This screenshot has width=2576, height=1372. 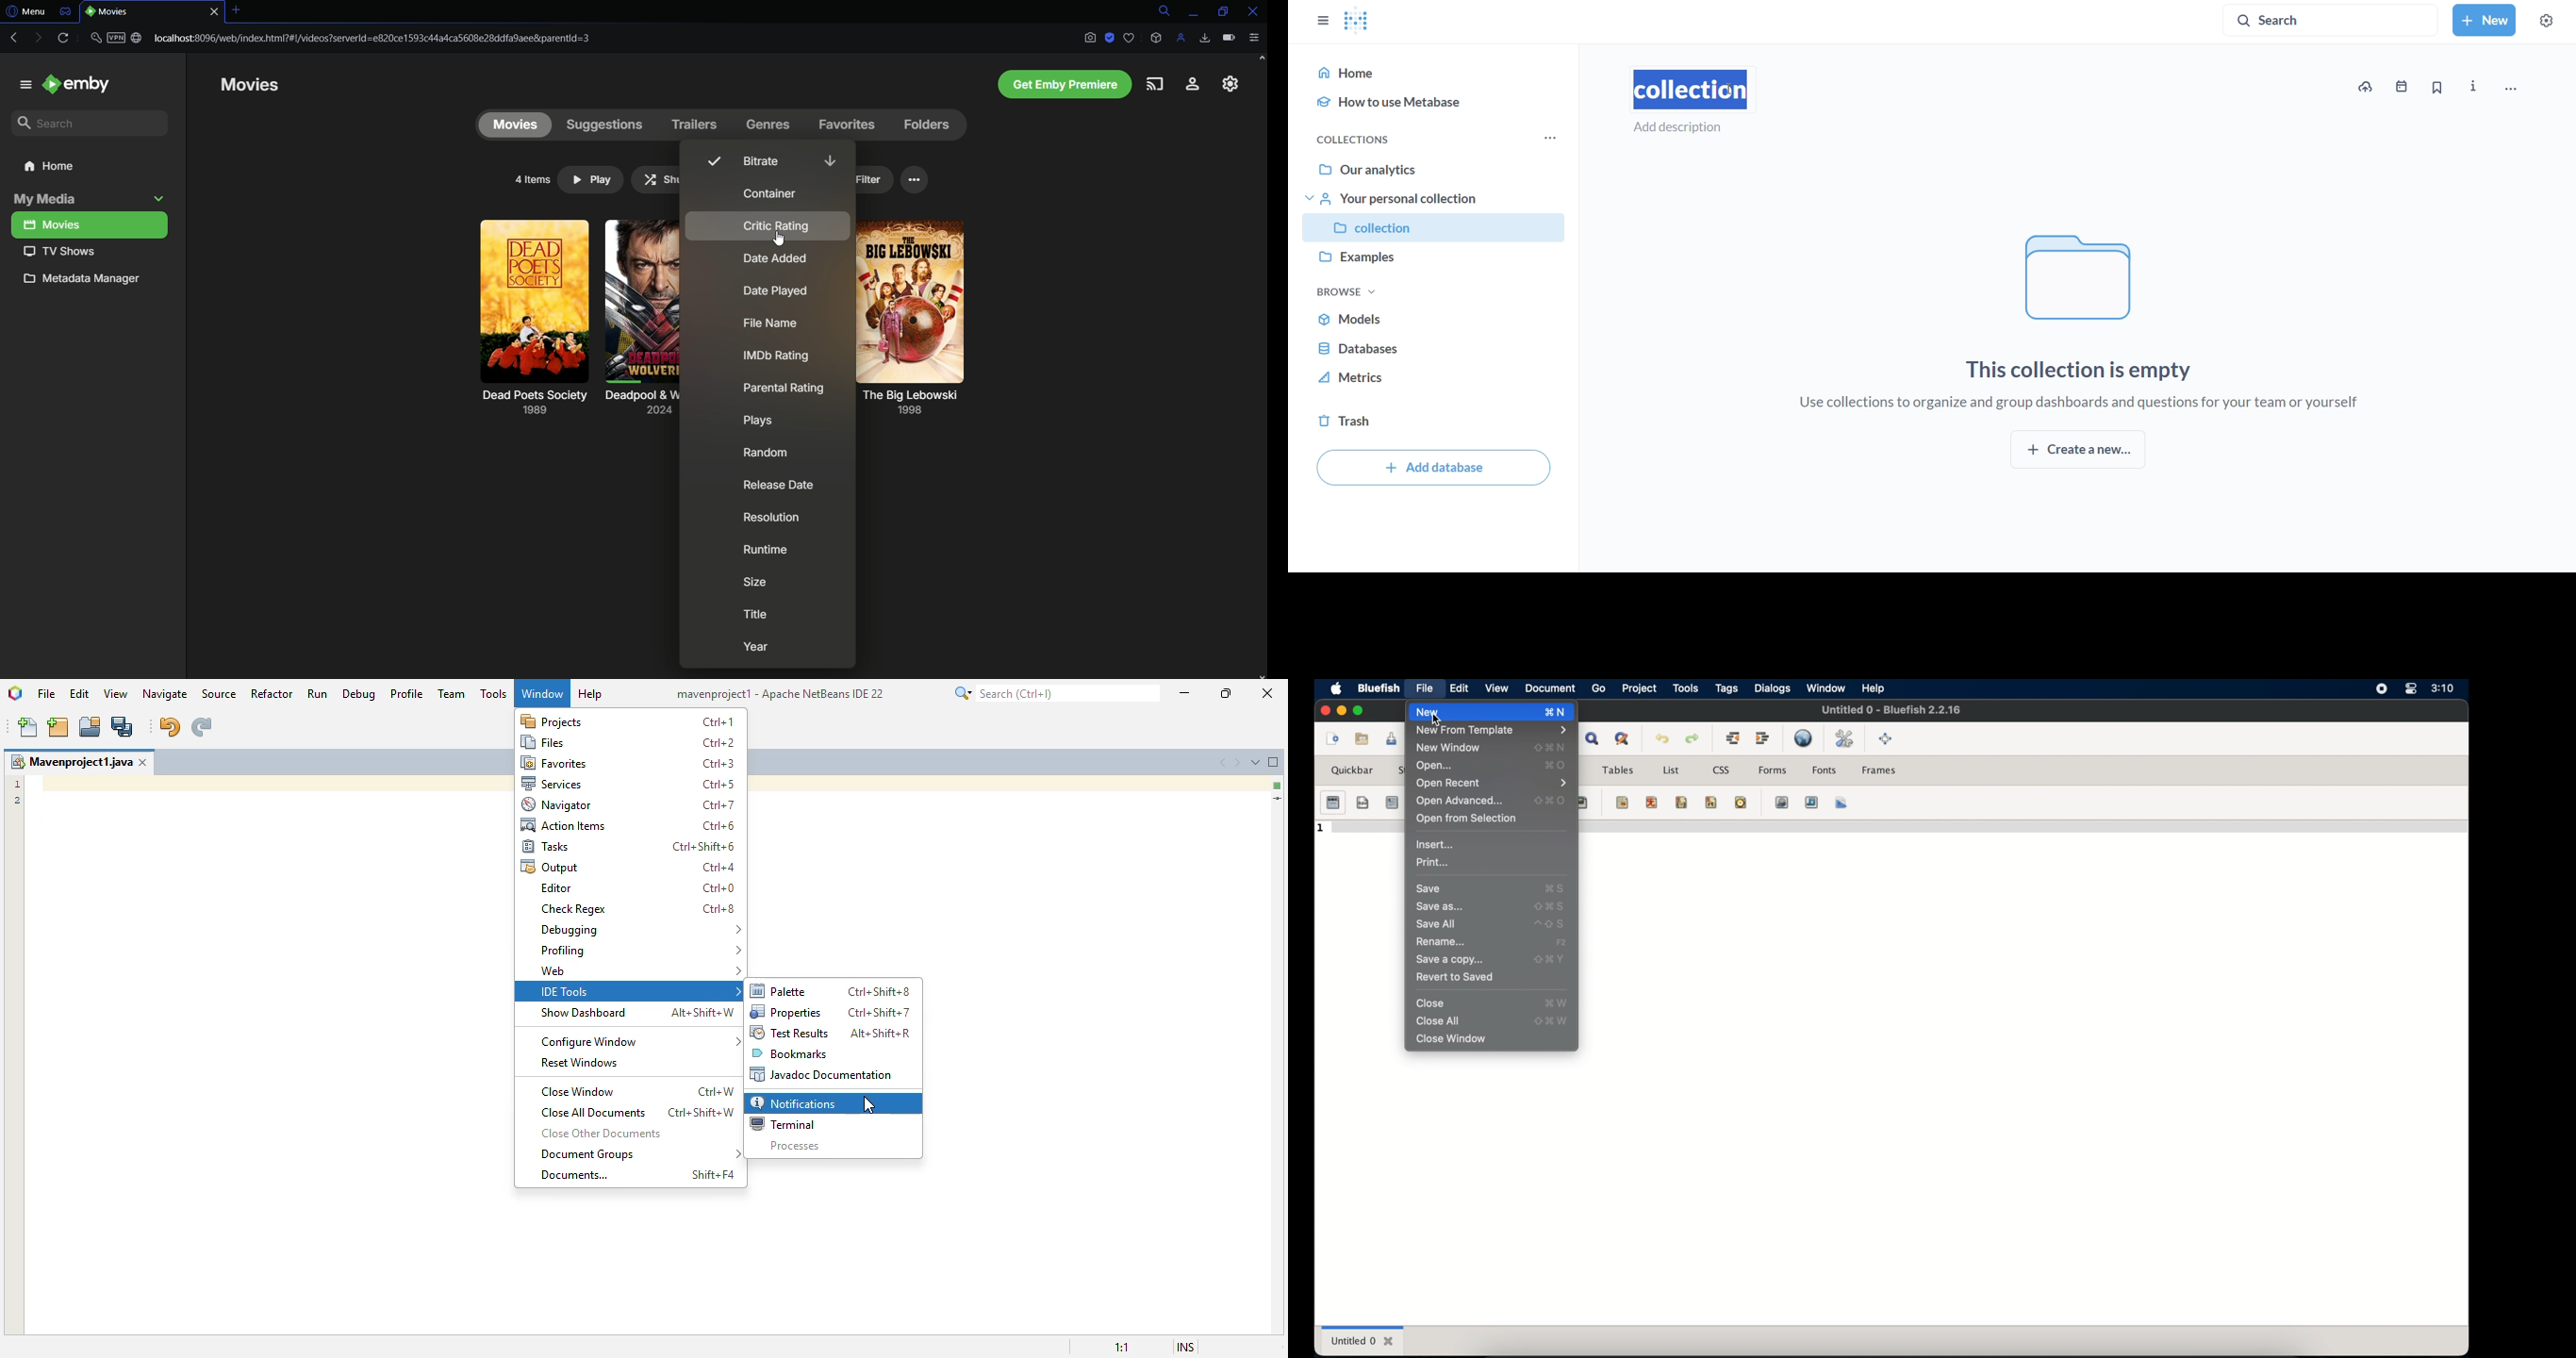 I want to click on Settings, so click(x=1226, y=85).